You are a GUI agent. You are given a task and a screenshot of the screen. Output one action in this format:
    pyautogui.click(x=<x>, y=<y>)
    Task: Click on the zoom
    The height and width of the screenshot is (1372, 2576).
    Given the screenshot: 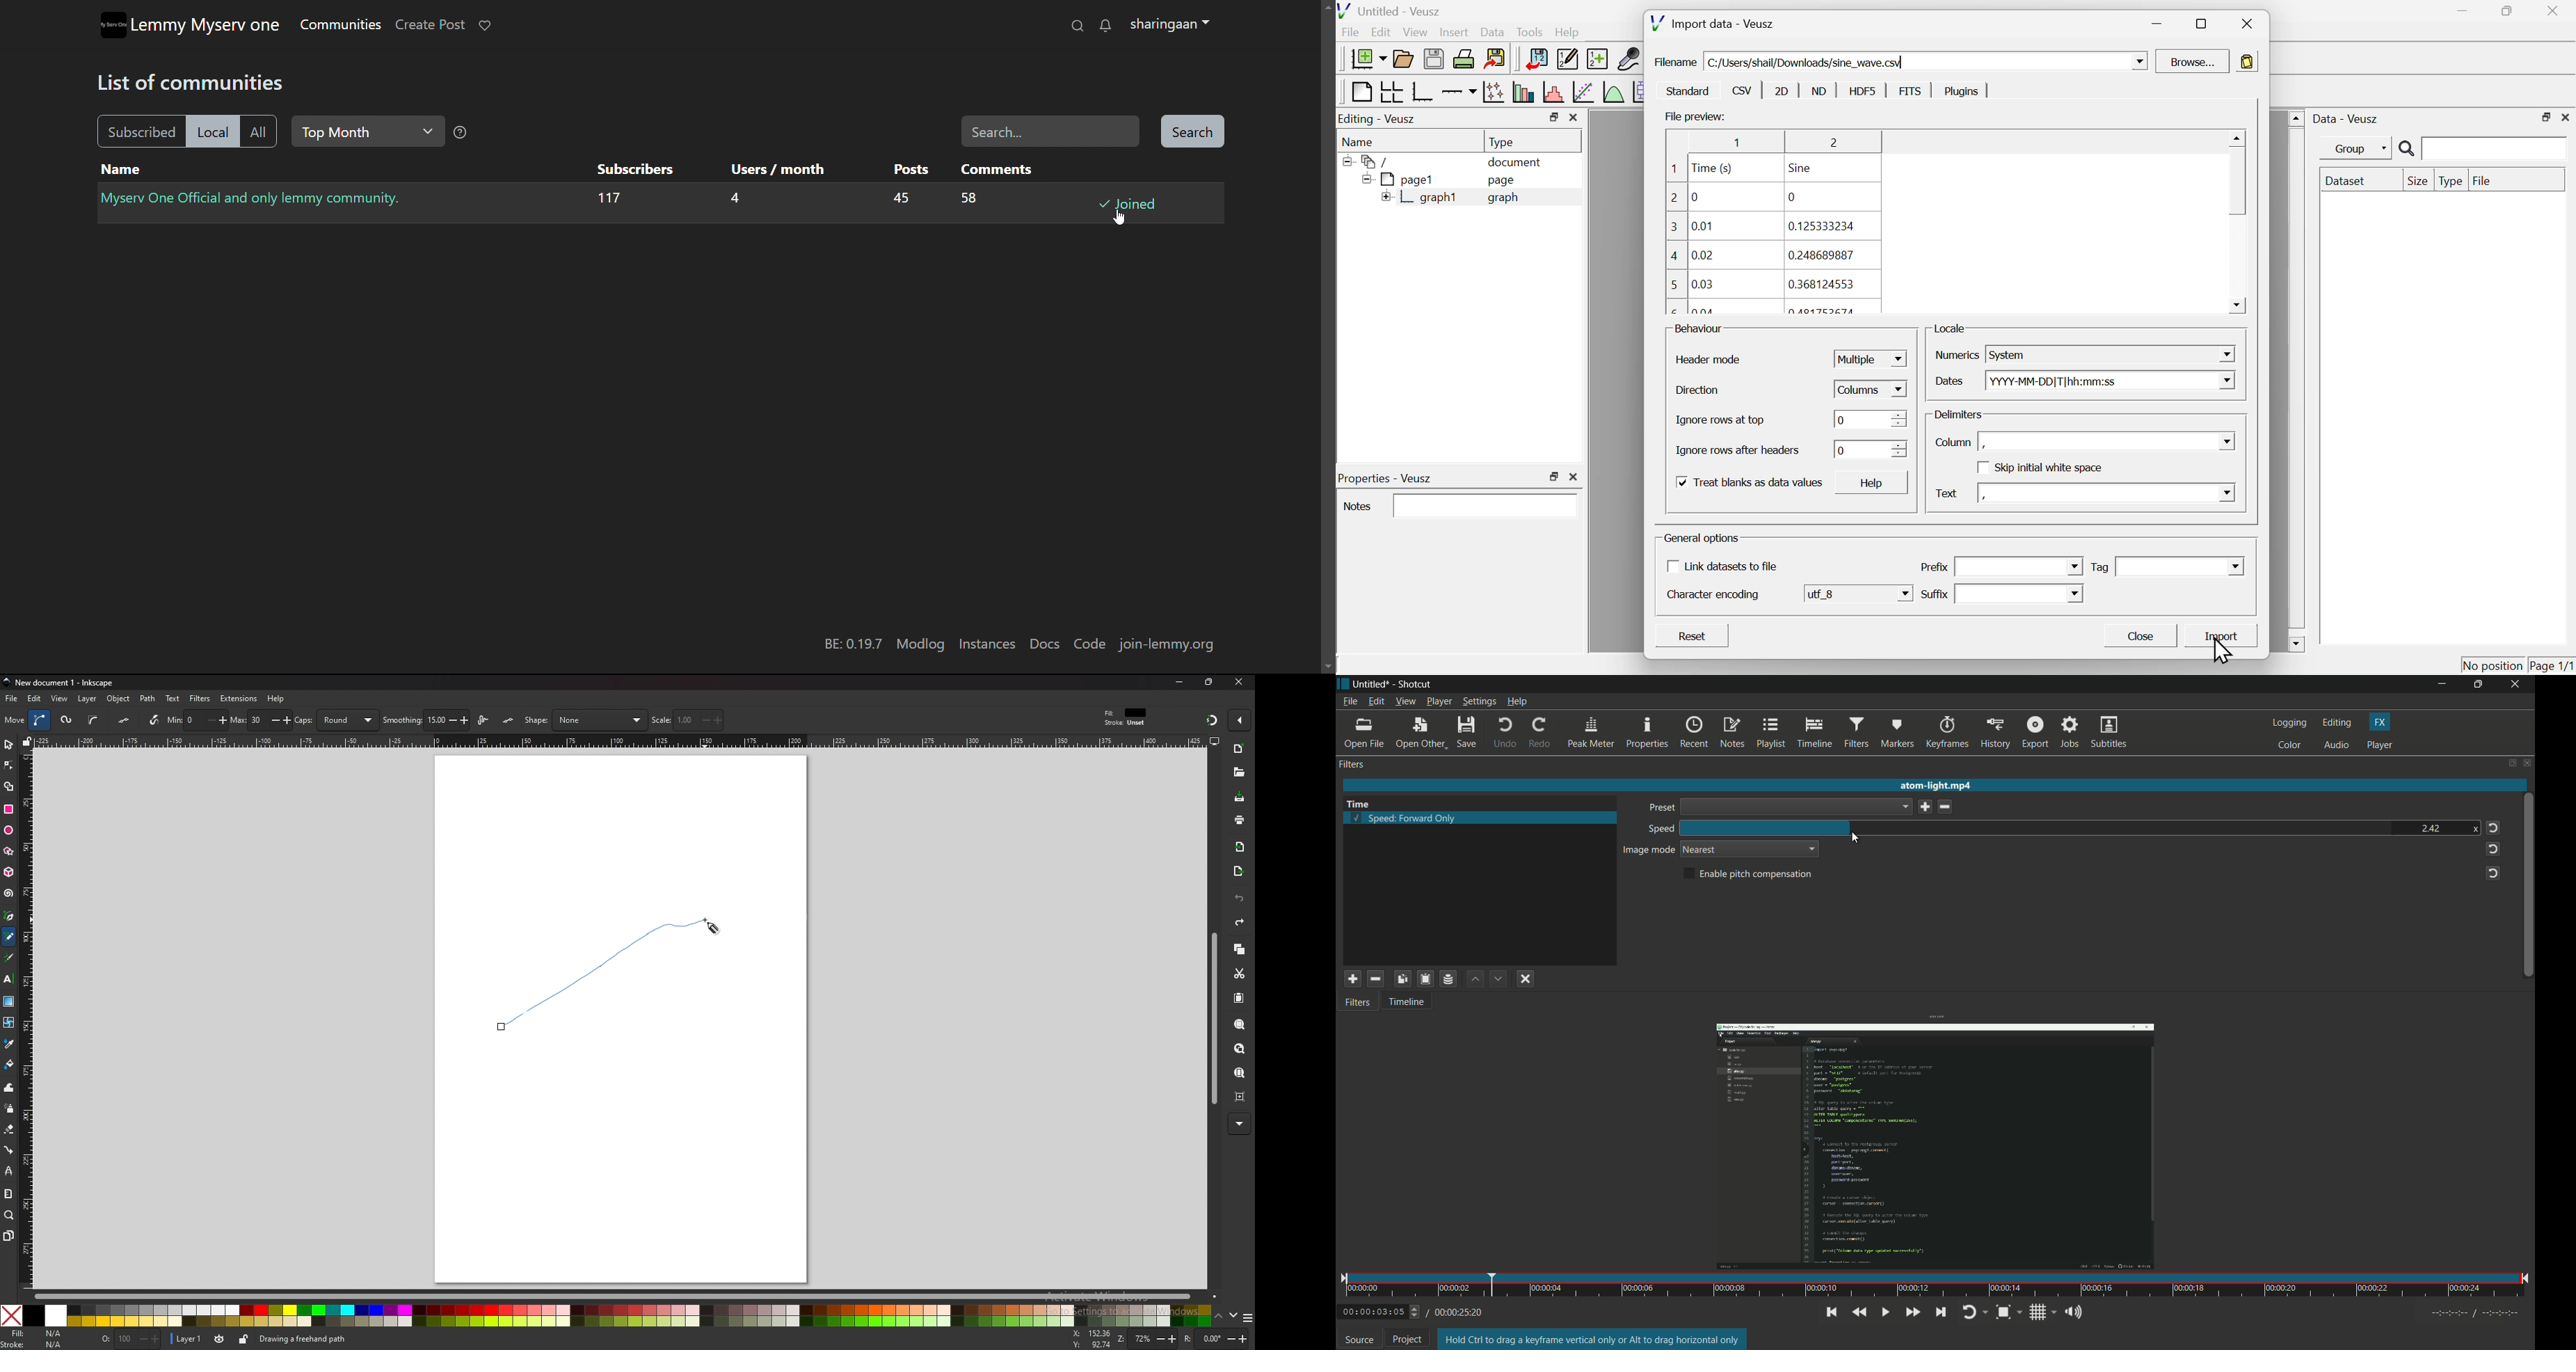 What is the action you would take?
    pyautogui.click(x=1148, y=1338)
    